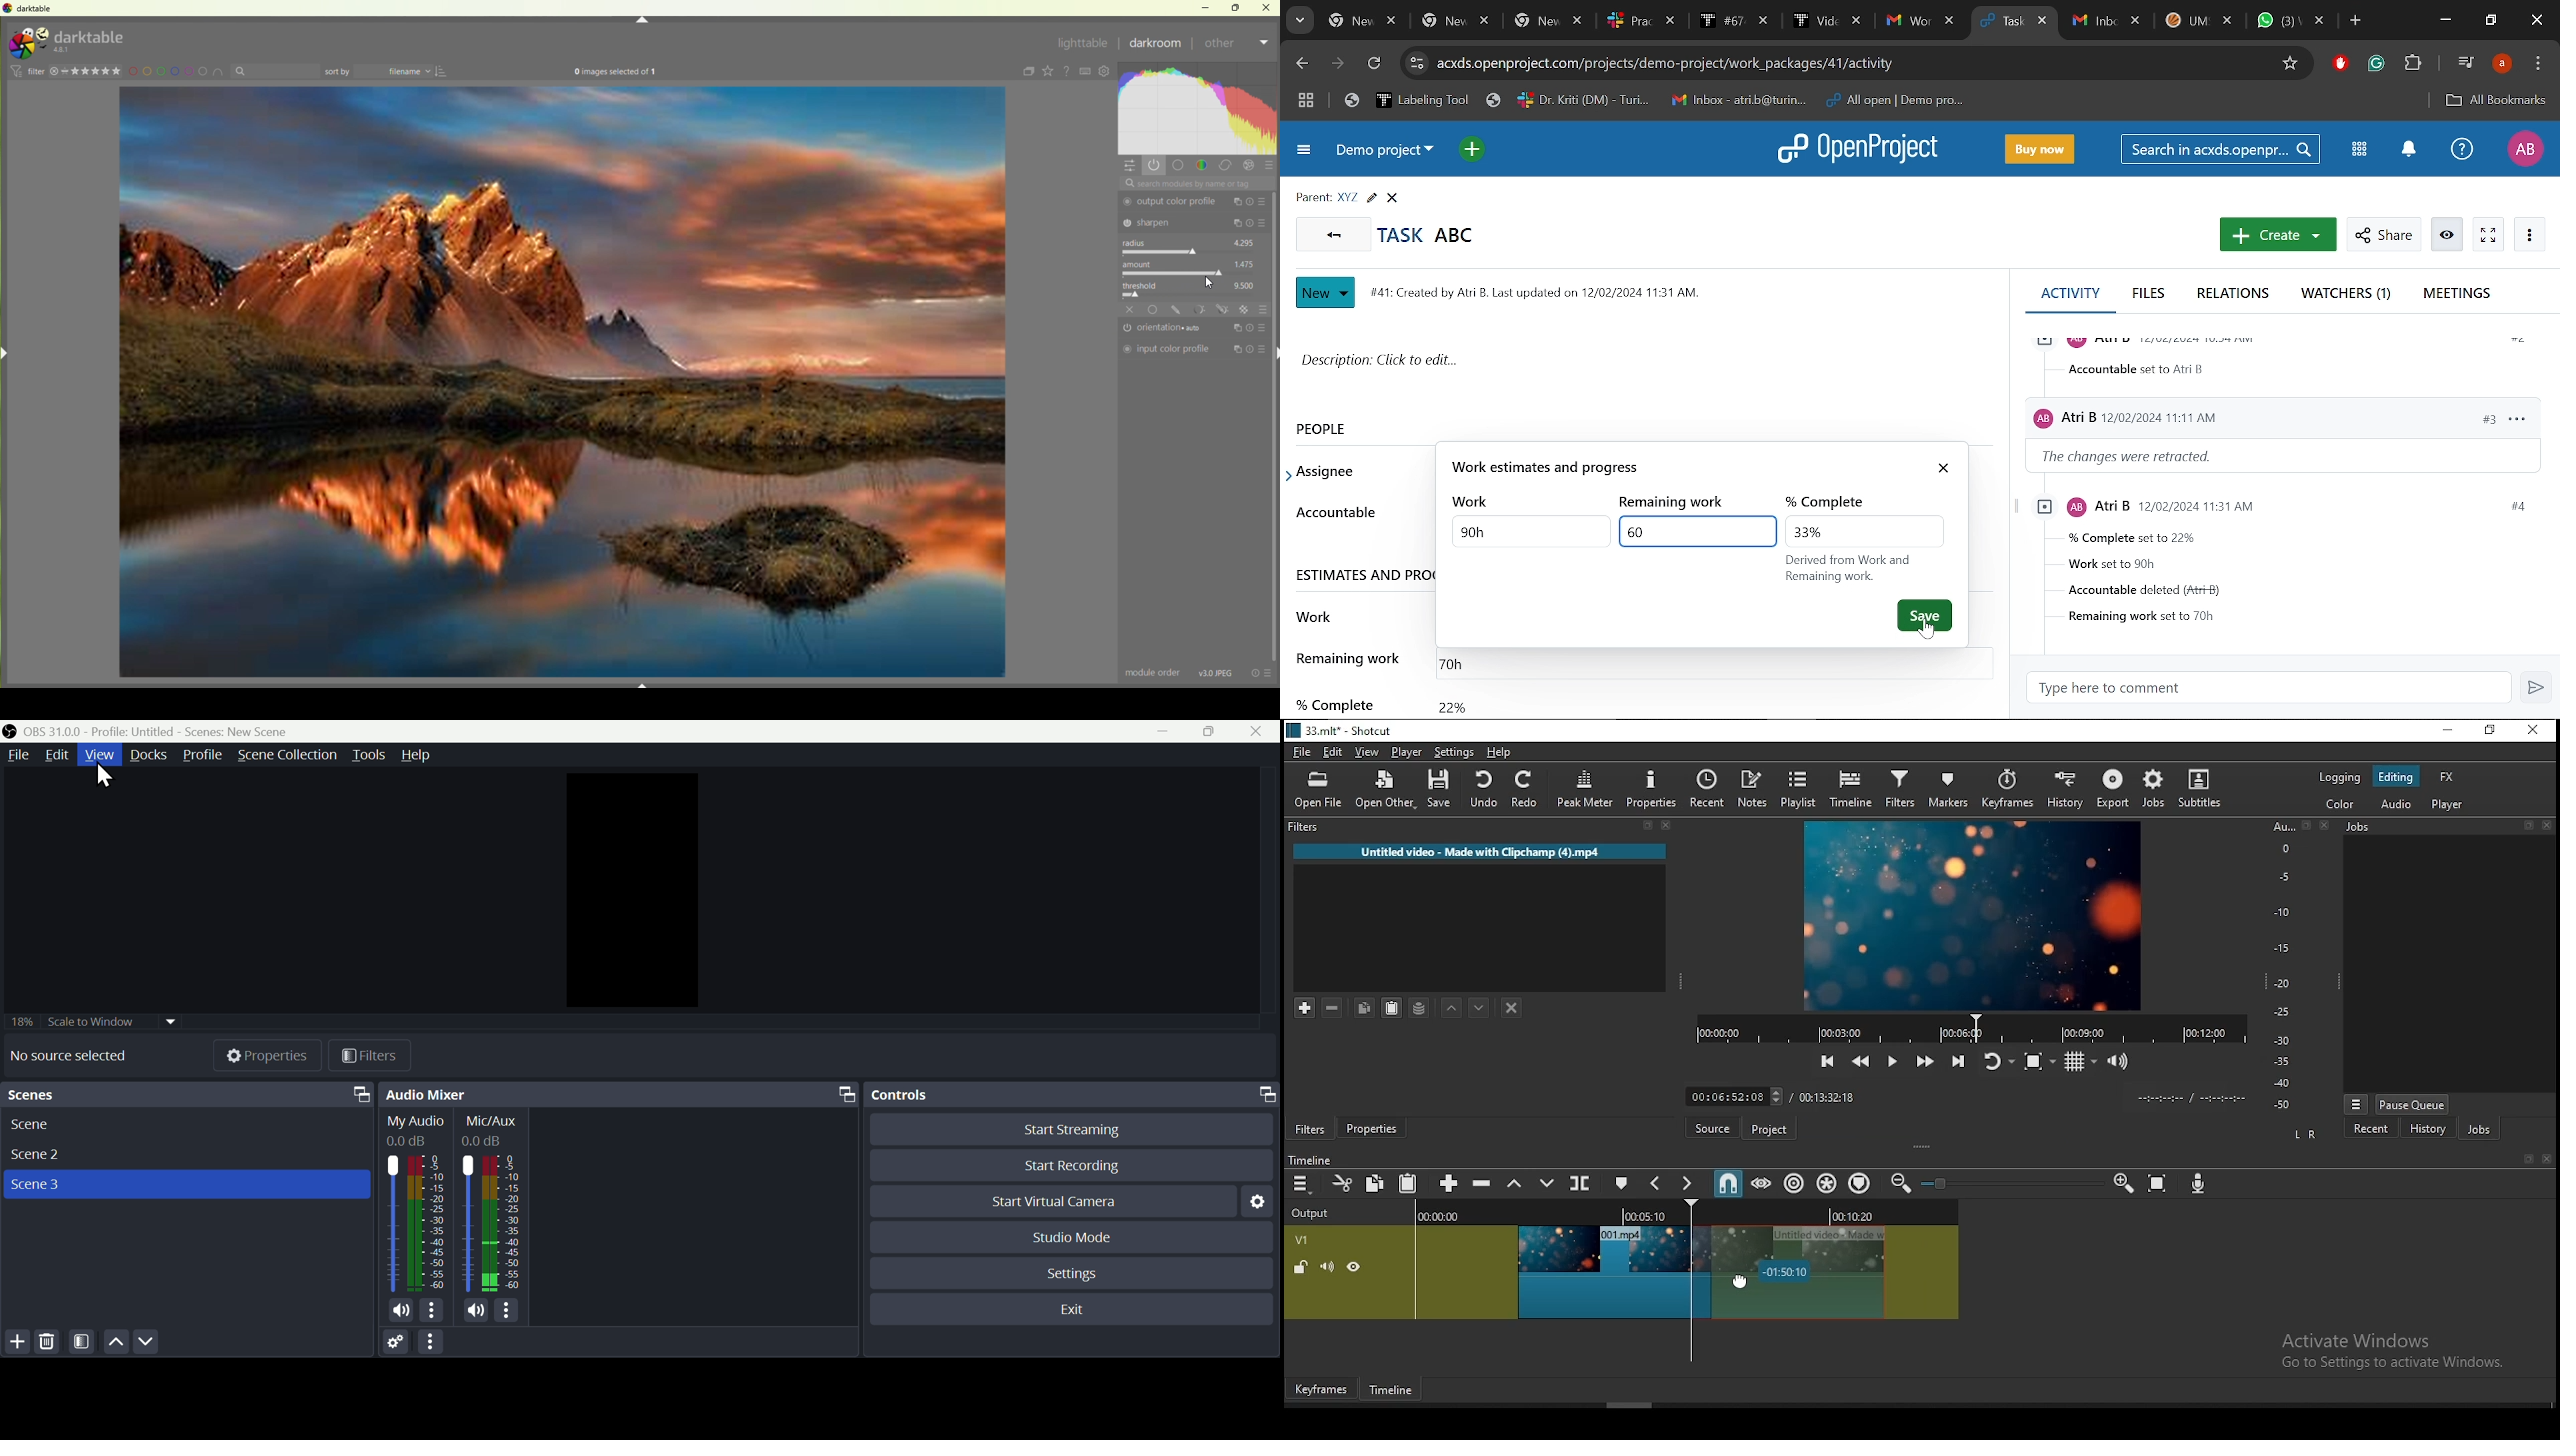 The width and height of the screenshot is (2576, 1456). Describe the element at coordinates (15, 71) in the screenshot. I see `icon` at that location.